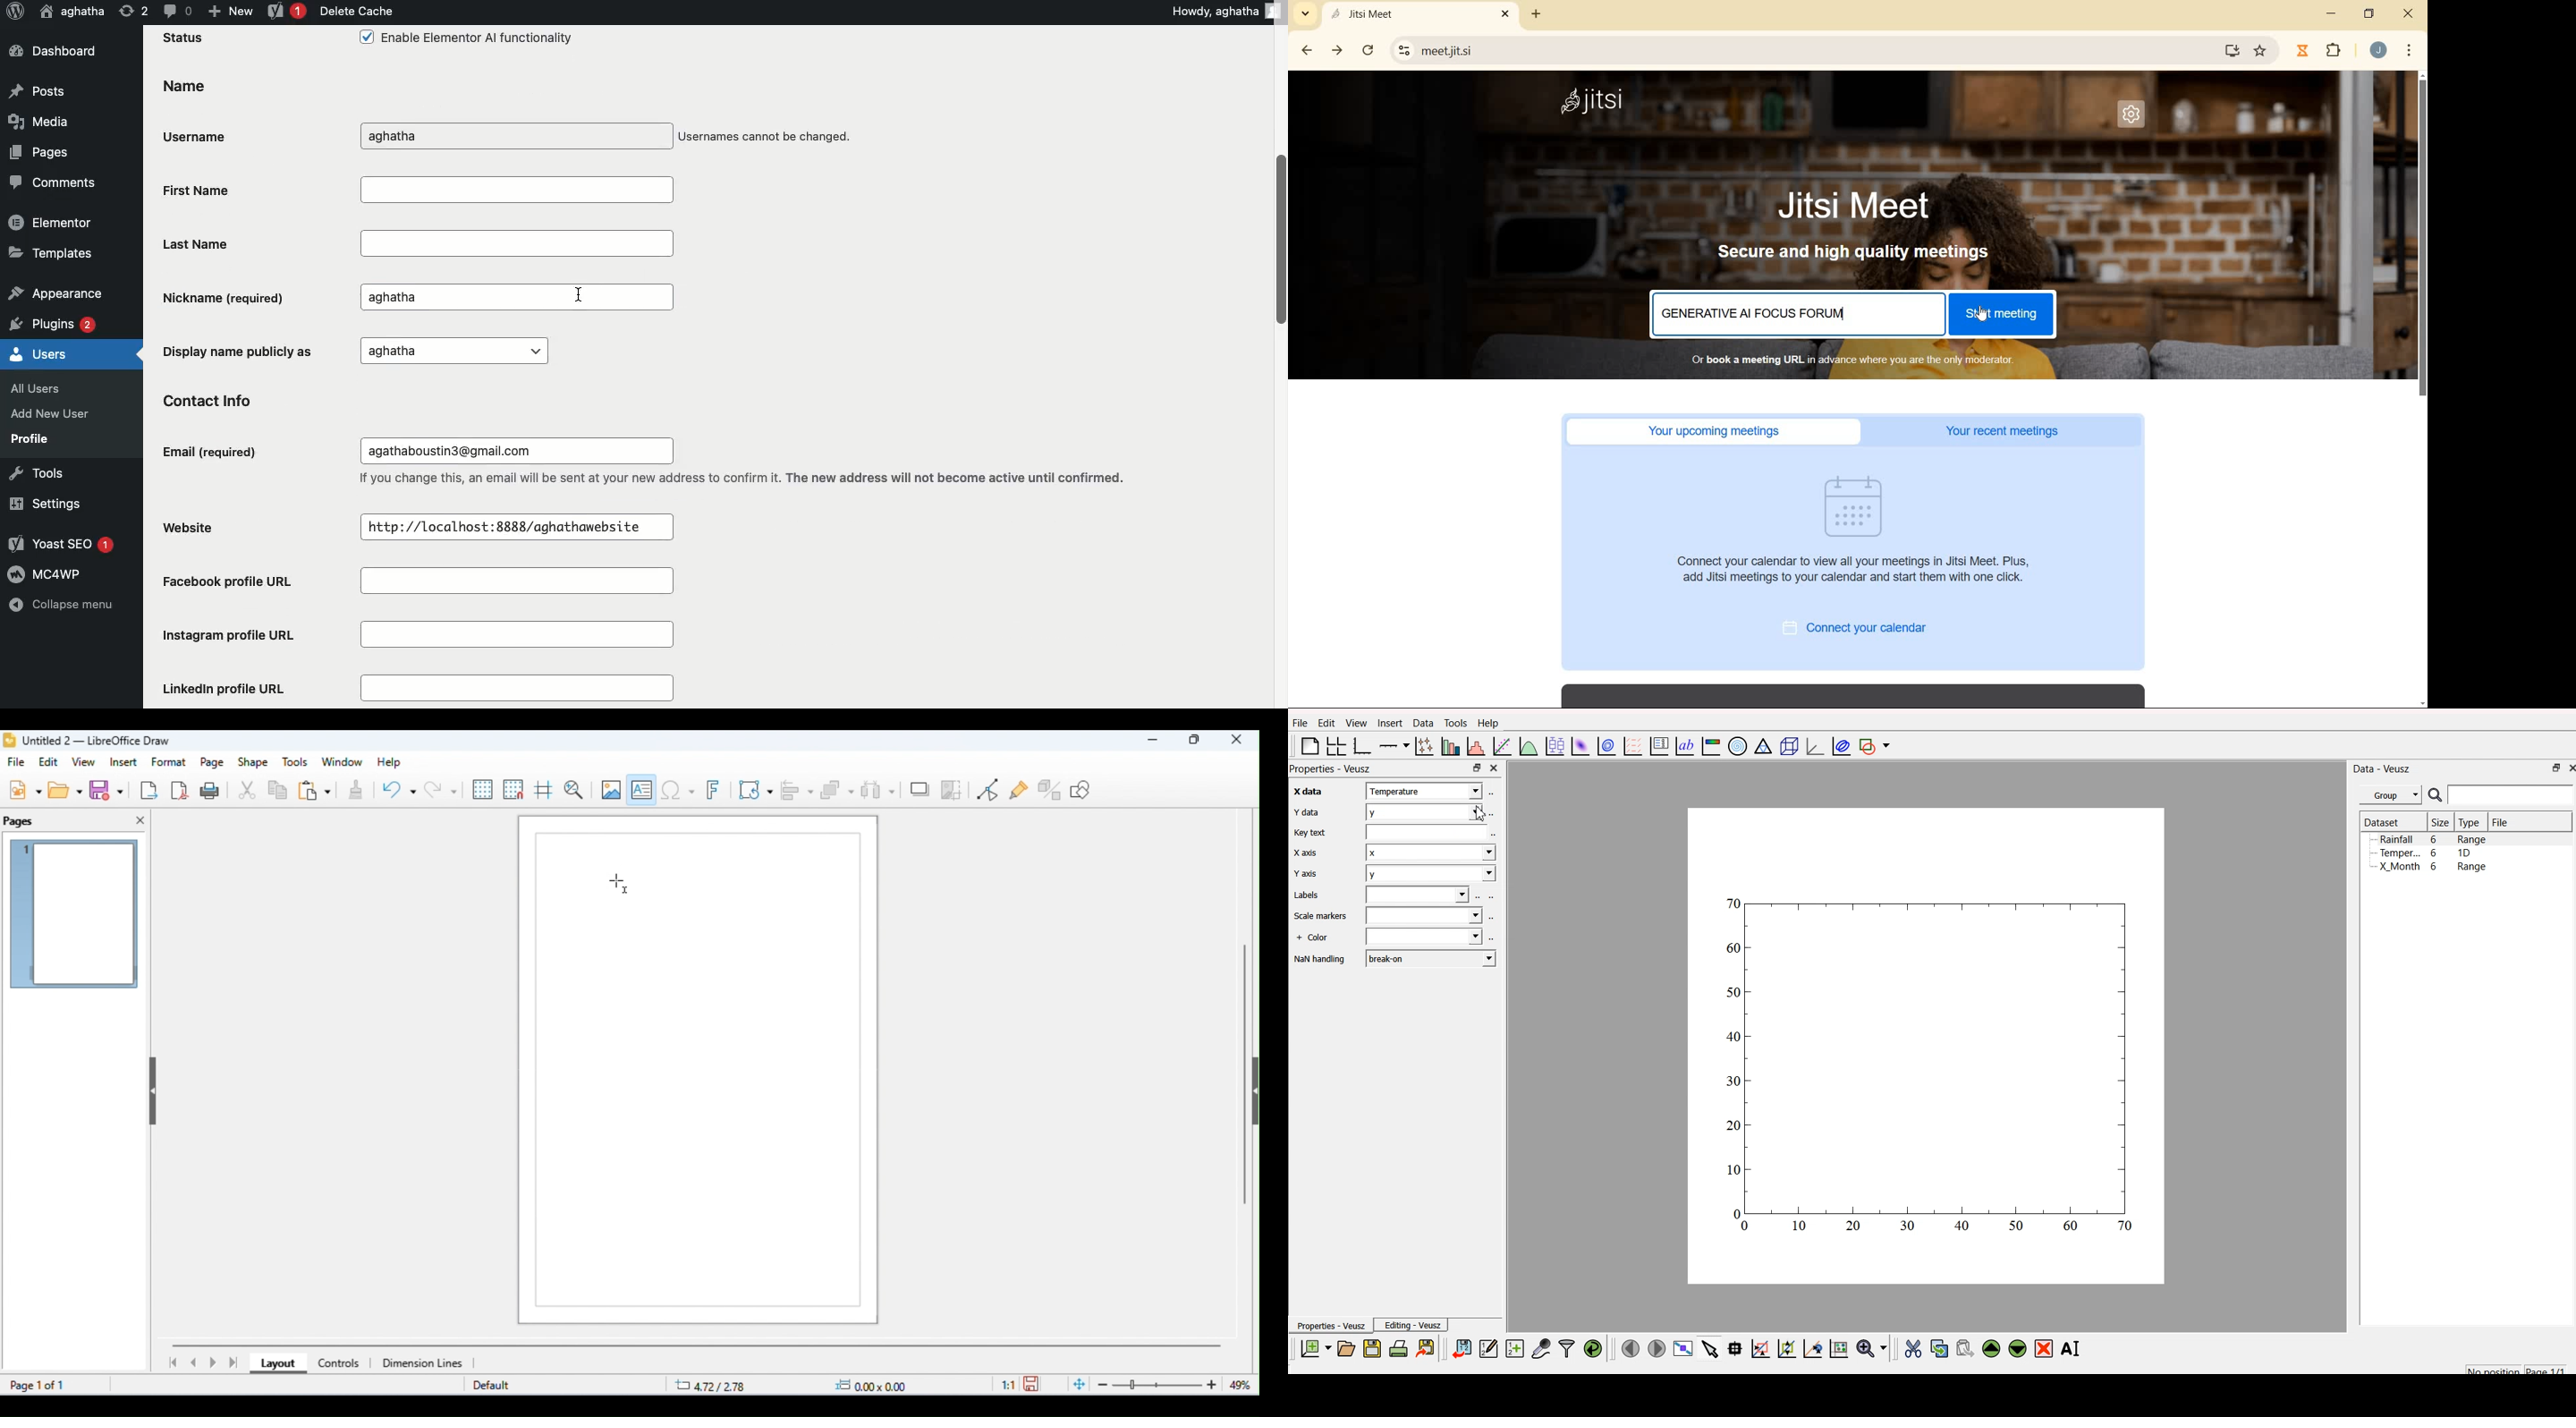 This screenshot has height=1428, width=2576. What do you see at coordinates (1514, 1349) in the screenshot?
I see `create a new dataset` at bounding box center [1514, 1349].